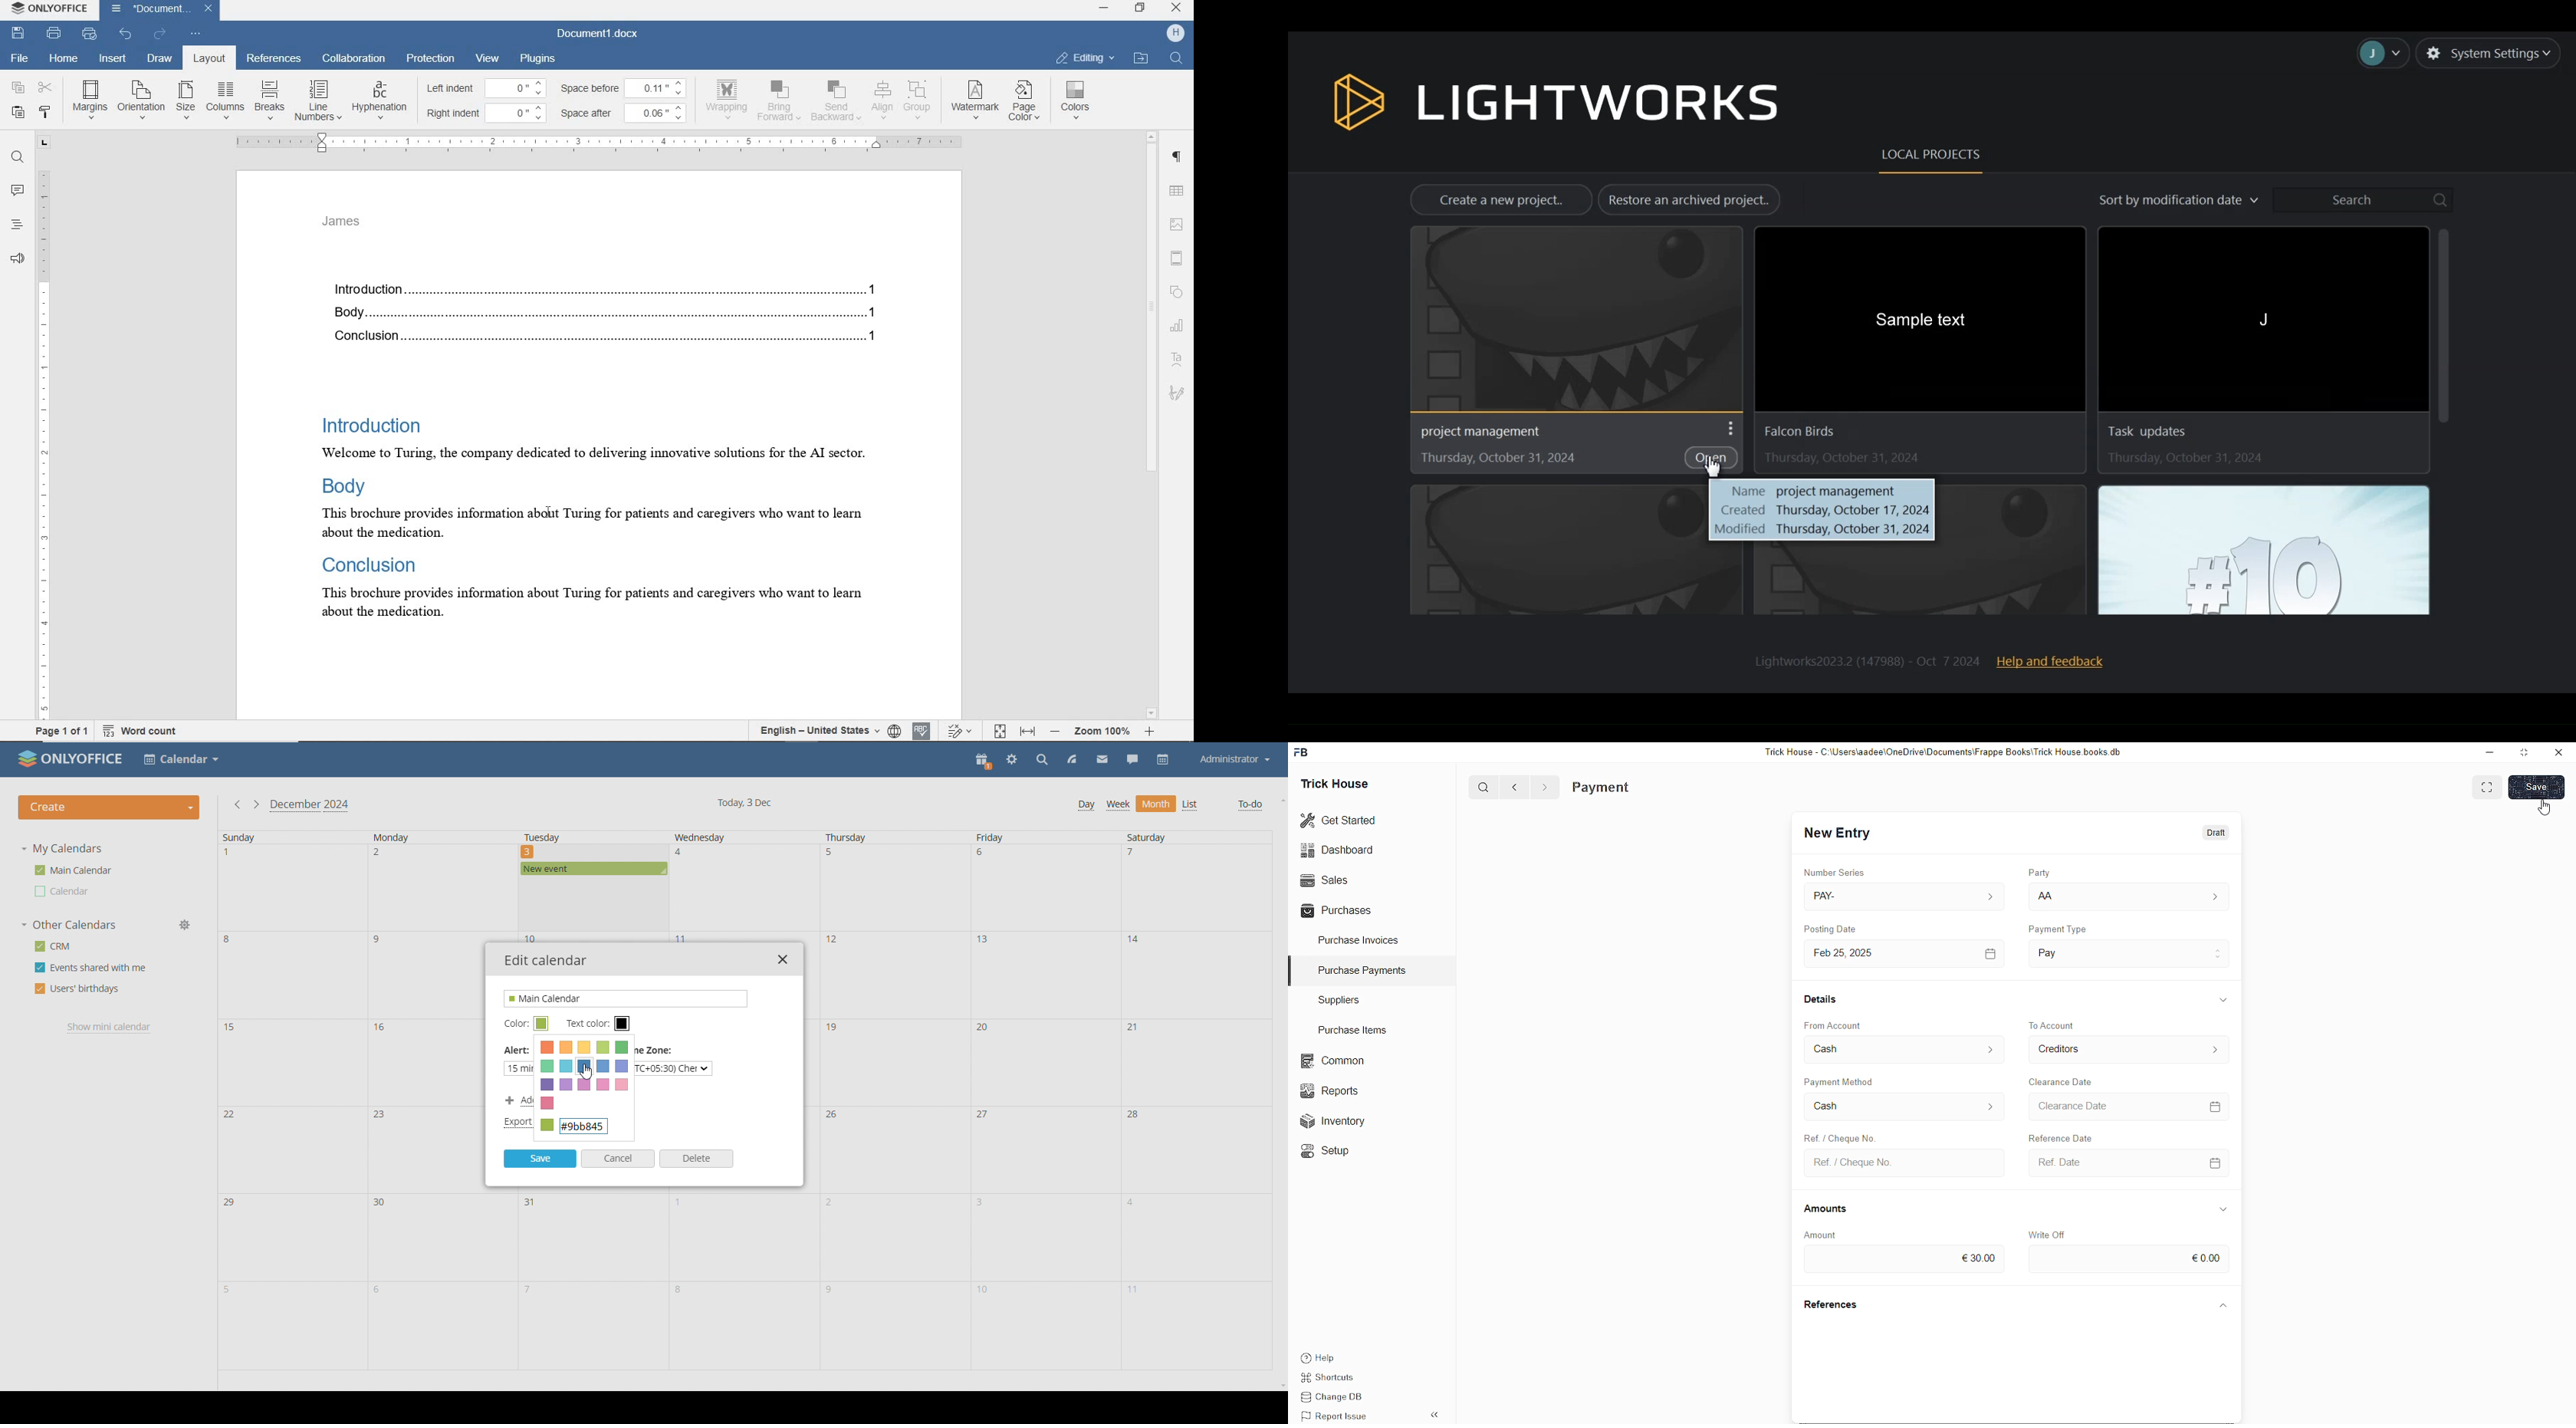  I want to click on colors, so click(1078, 100).